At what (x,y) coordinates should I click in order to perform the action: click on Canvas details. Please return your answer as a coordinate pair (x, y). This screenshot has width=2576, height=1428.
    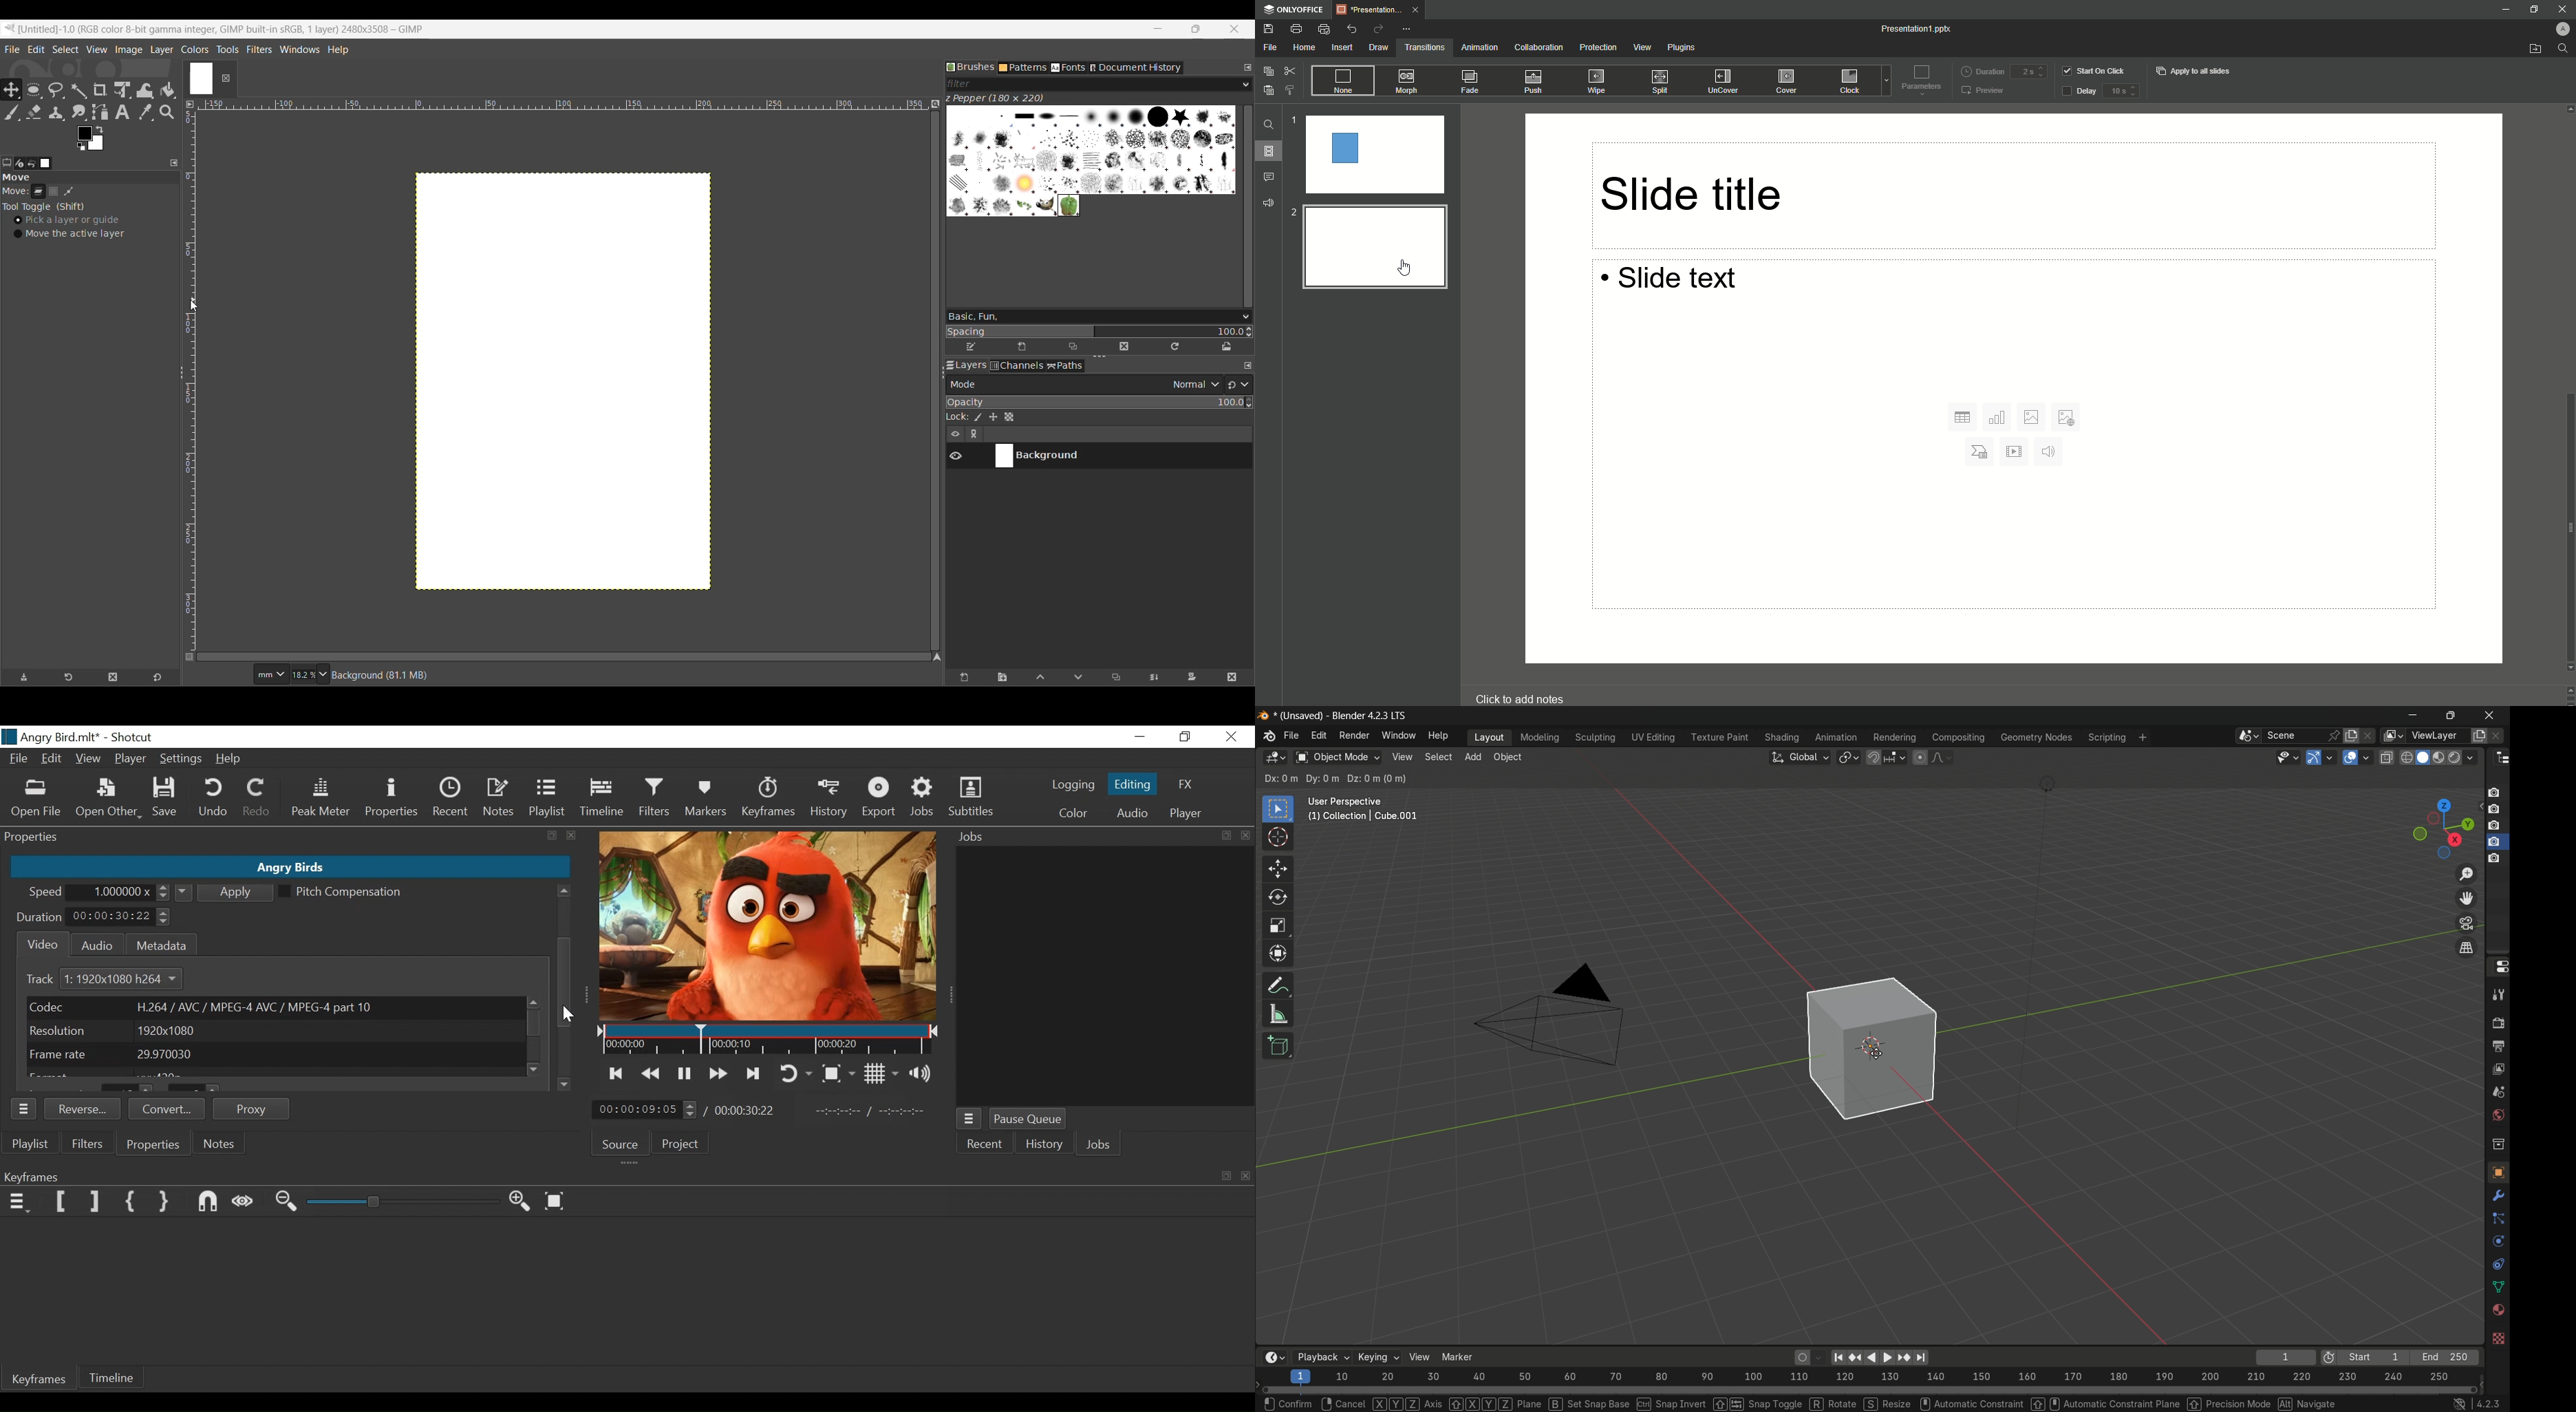
    Looking at the image, I should click on (381, 676).